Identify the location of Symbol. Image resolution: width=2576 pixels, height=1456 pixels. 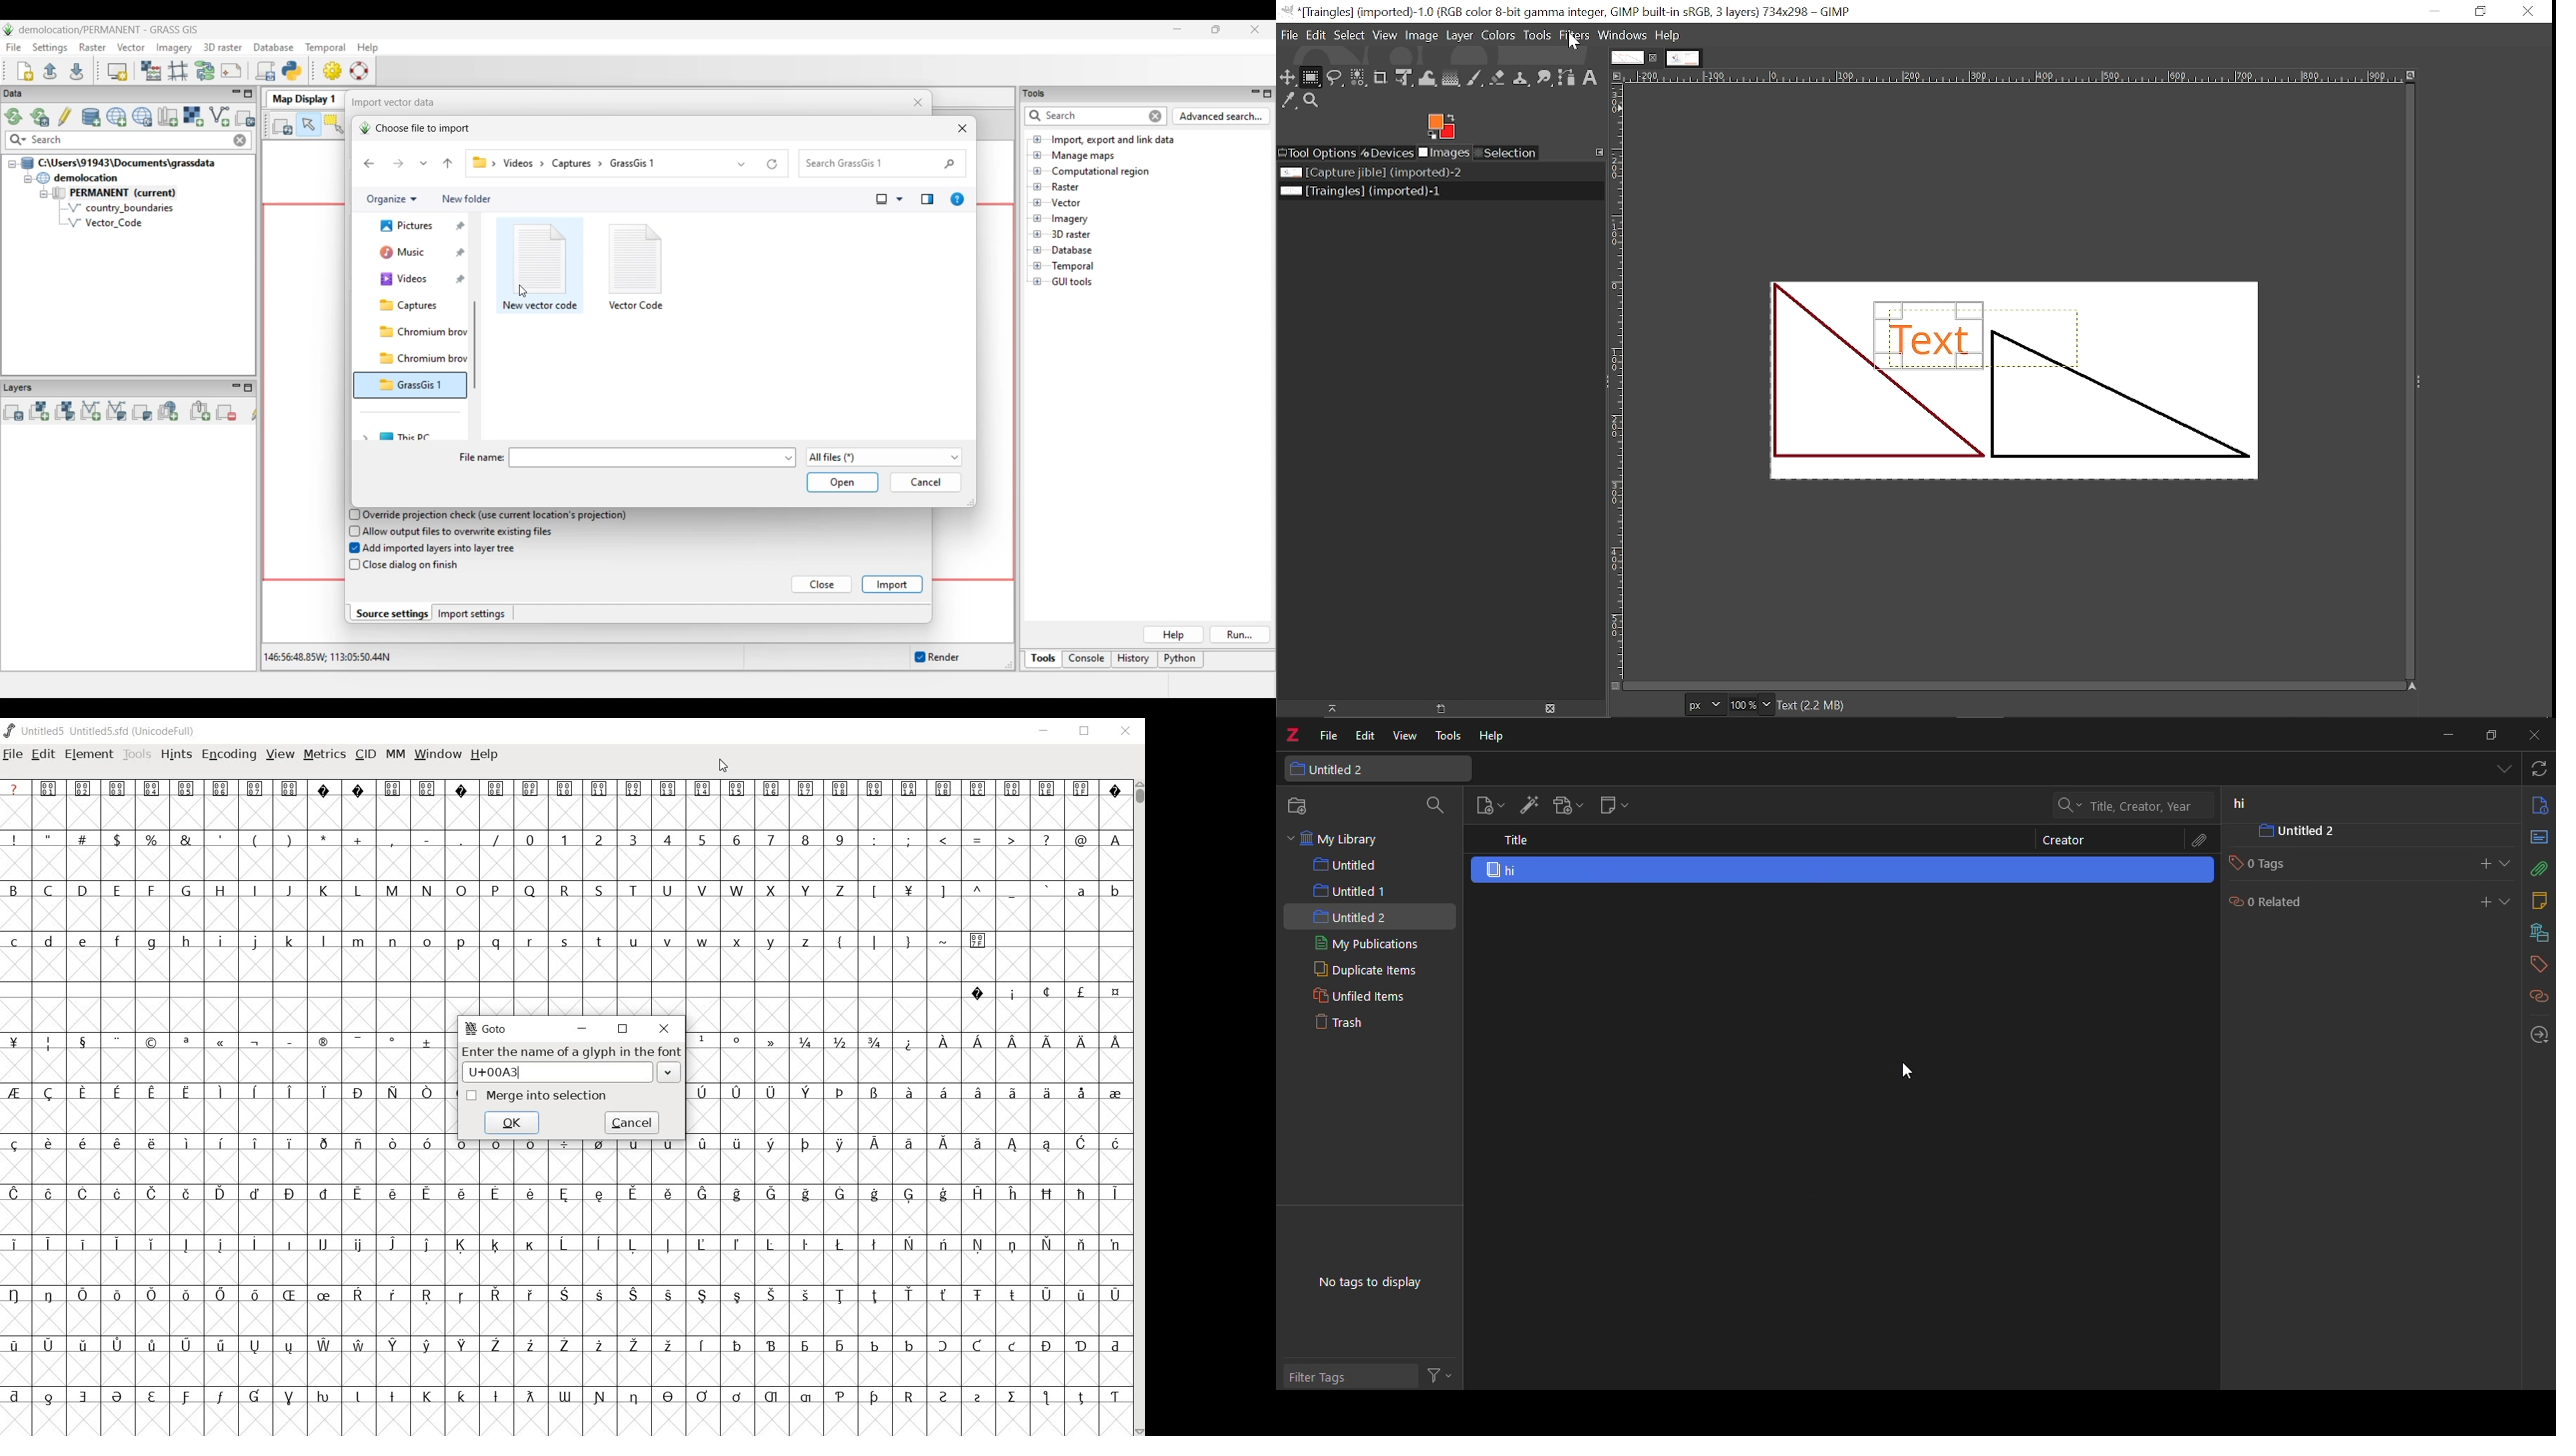
(771, 1345).